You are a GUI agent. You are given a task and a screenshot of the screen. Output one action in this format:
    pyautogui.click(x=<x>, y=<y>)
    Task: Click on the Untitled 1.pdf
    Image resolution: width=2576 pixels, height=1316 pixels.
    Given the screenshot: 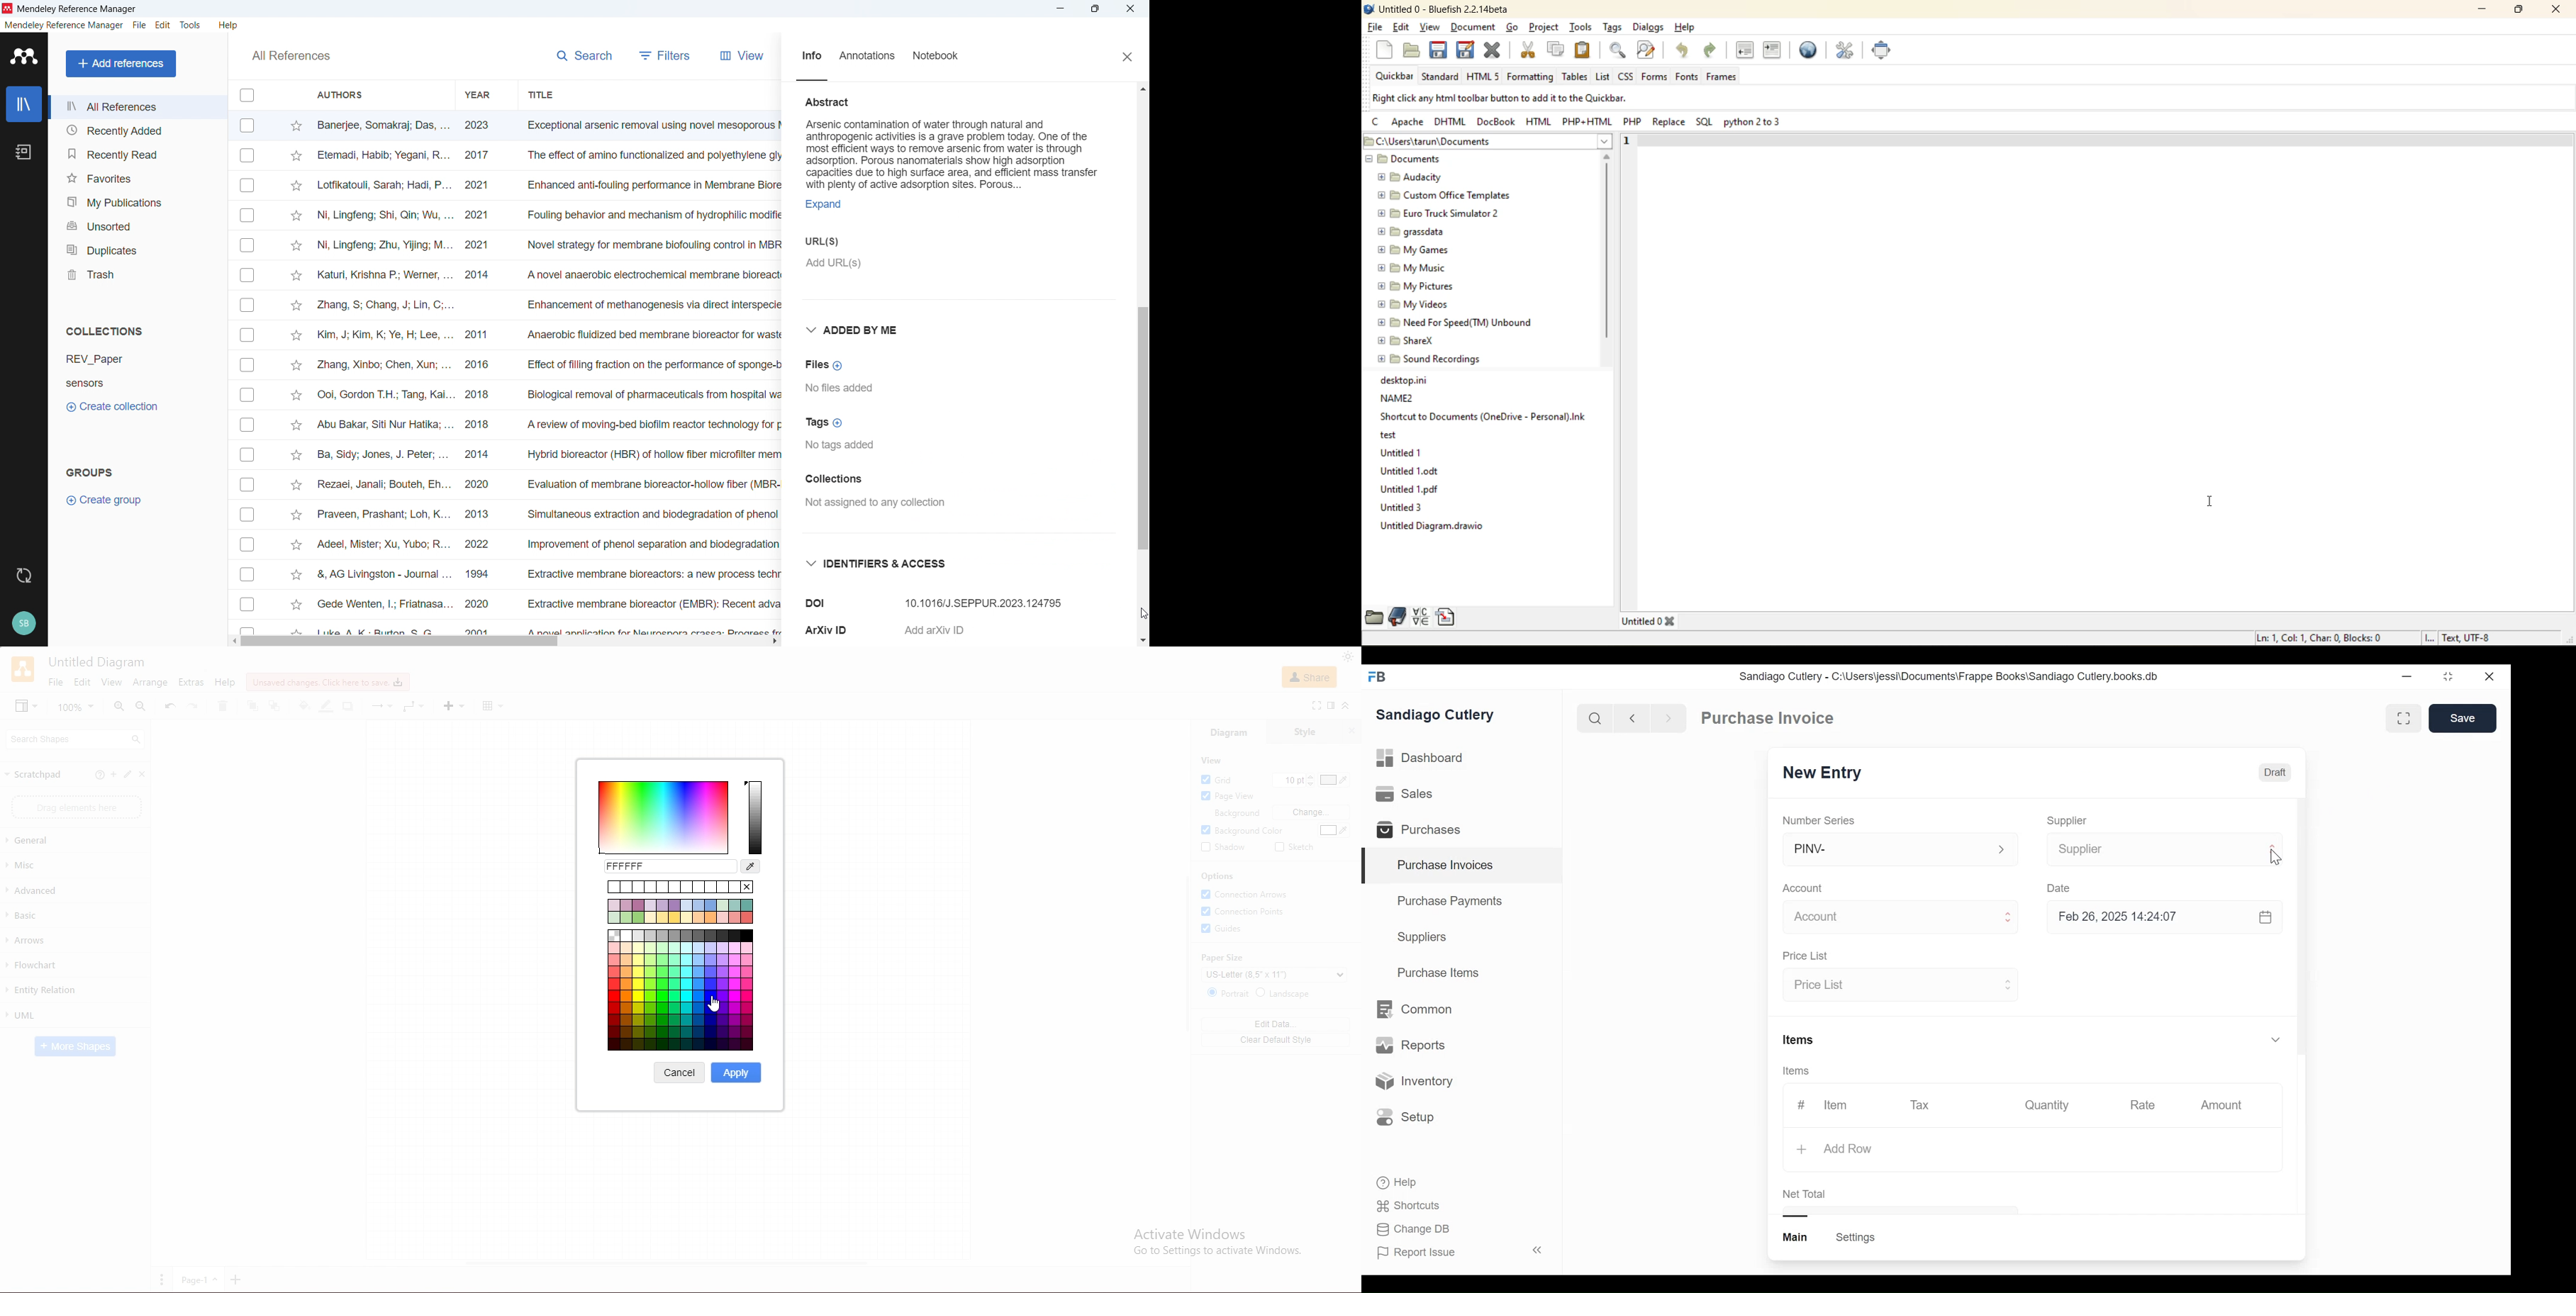 What is the action you would take?
    pyautogui.click(x=1411, y=490)
    